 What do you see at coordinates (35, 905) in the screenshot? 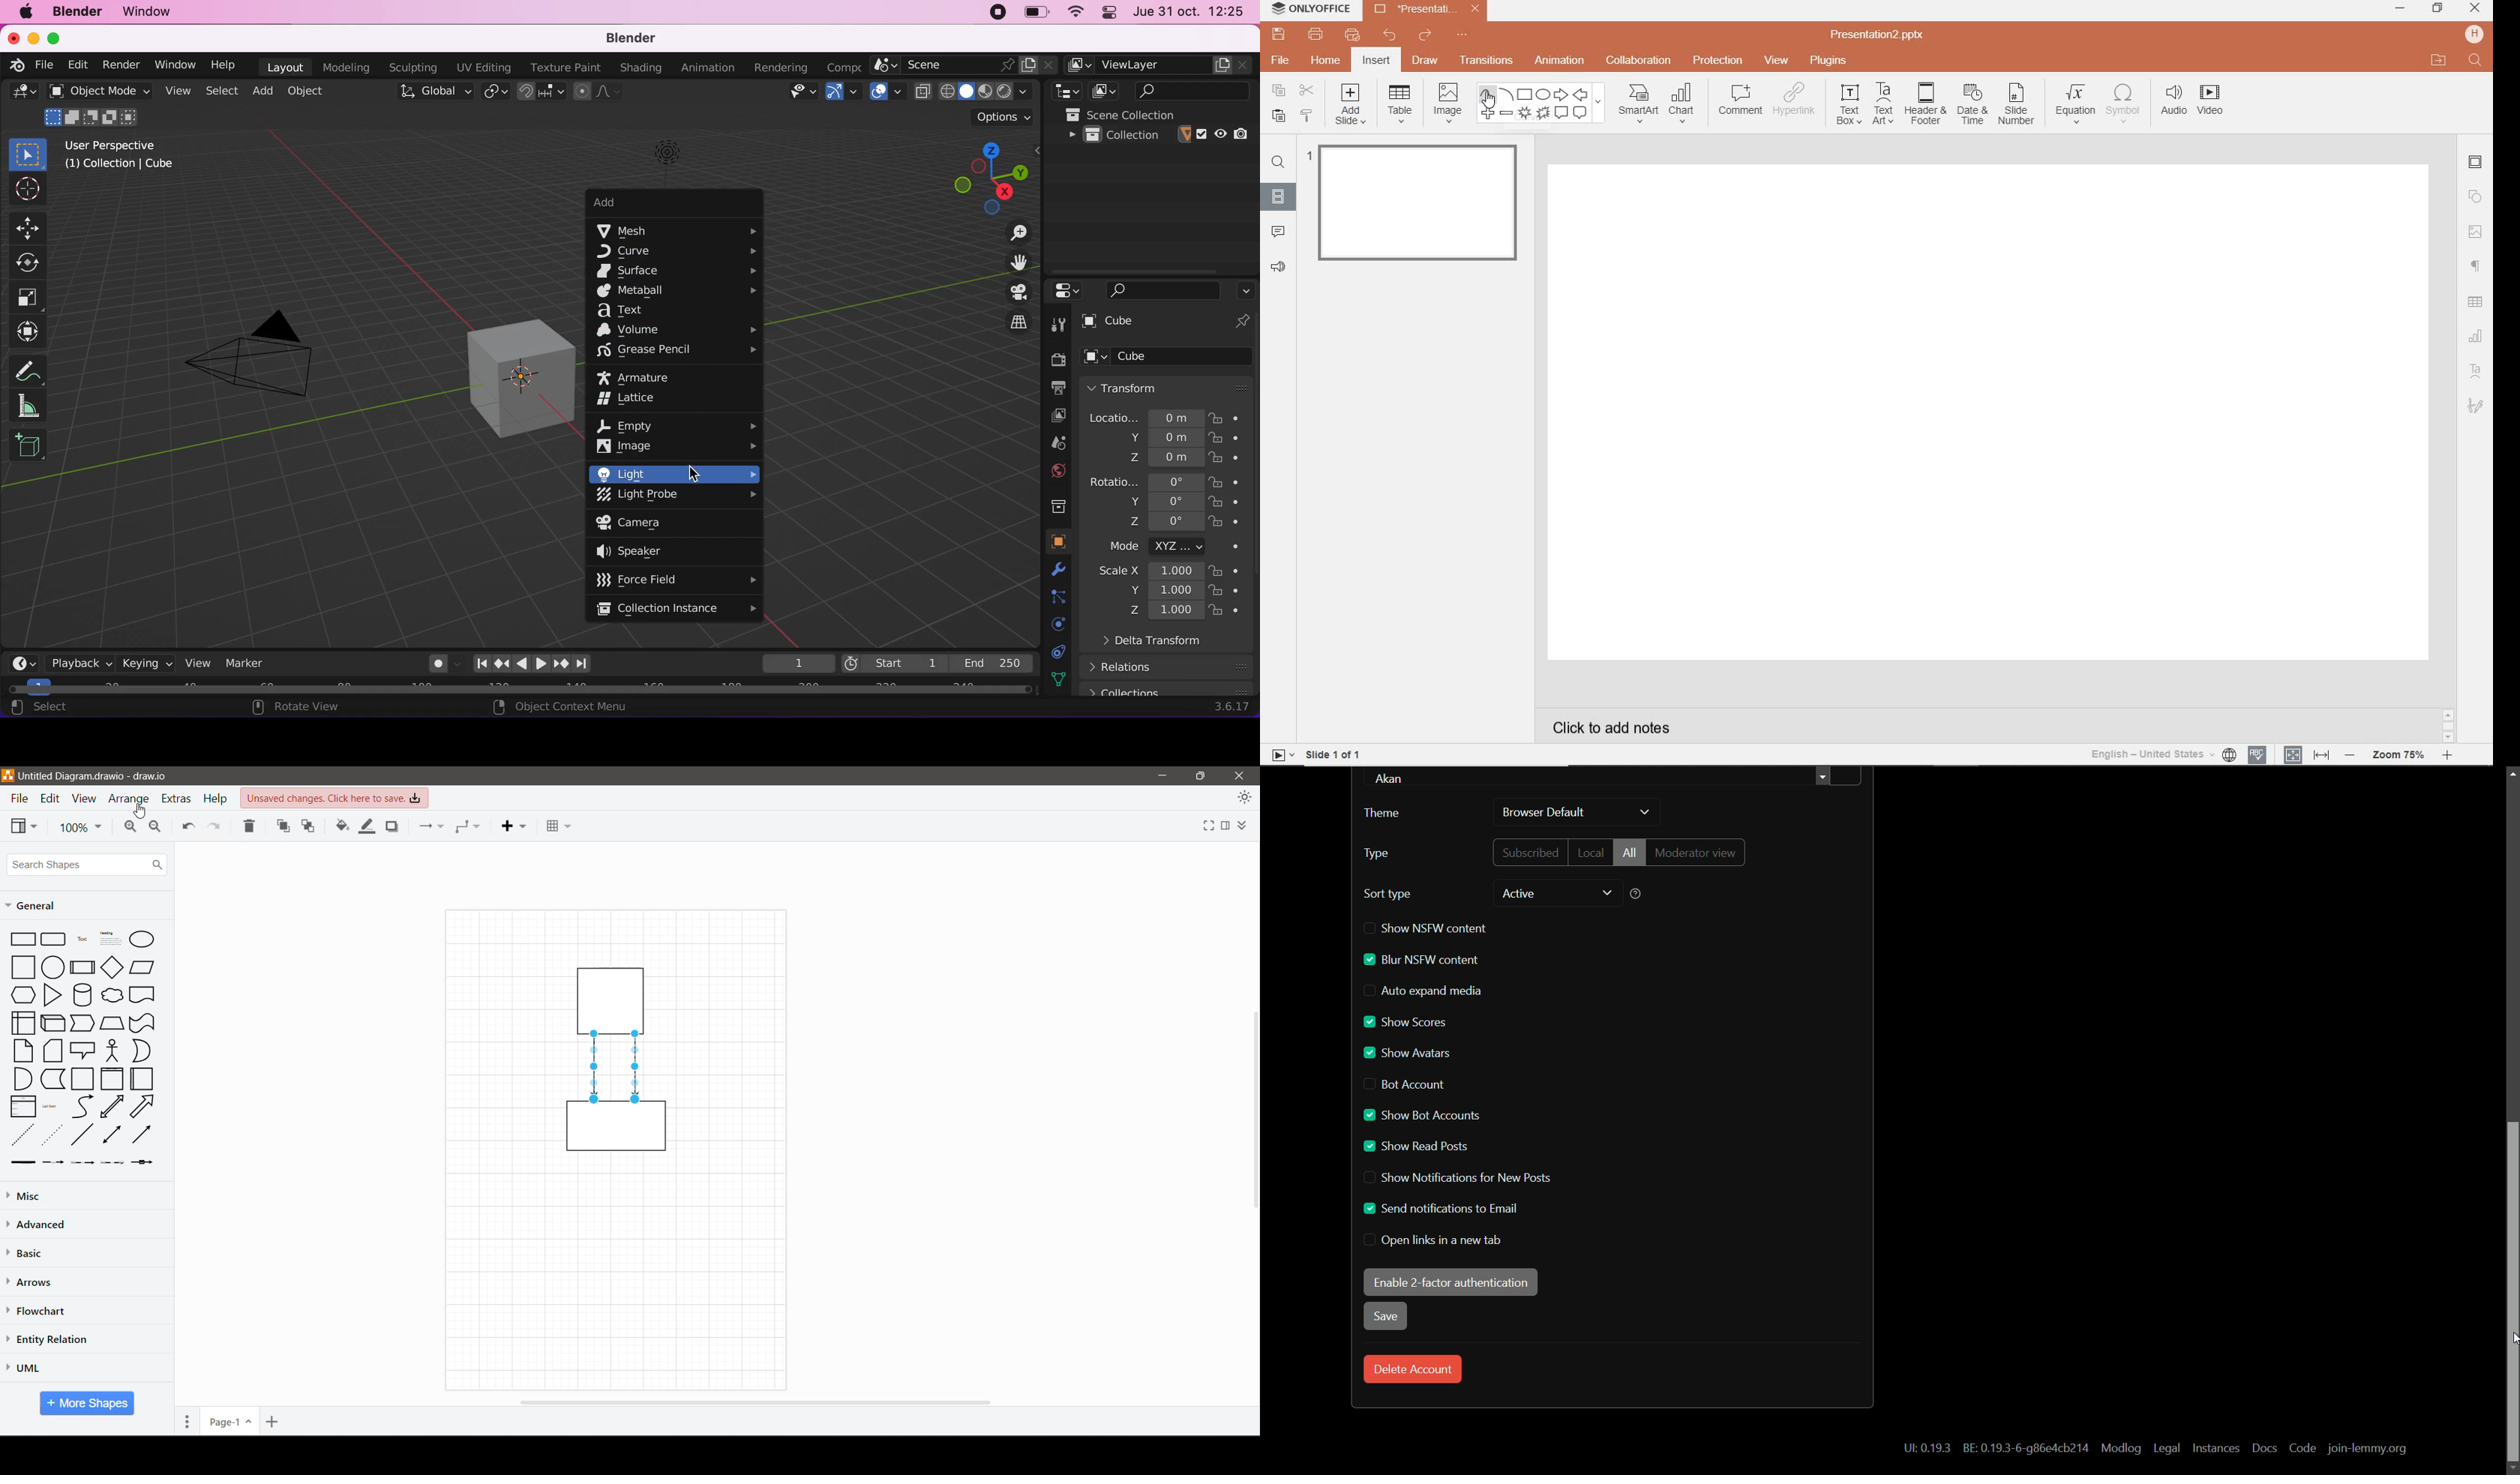
I see `General` at bounding box center [35, 905].